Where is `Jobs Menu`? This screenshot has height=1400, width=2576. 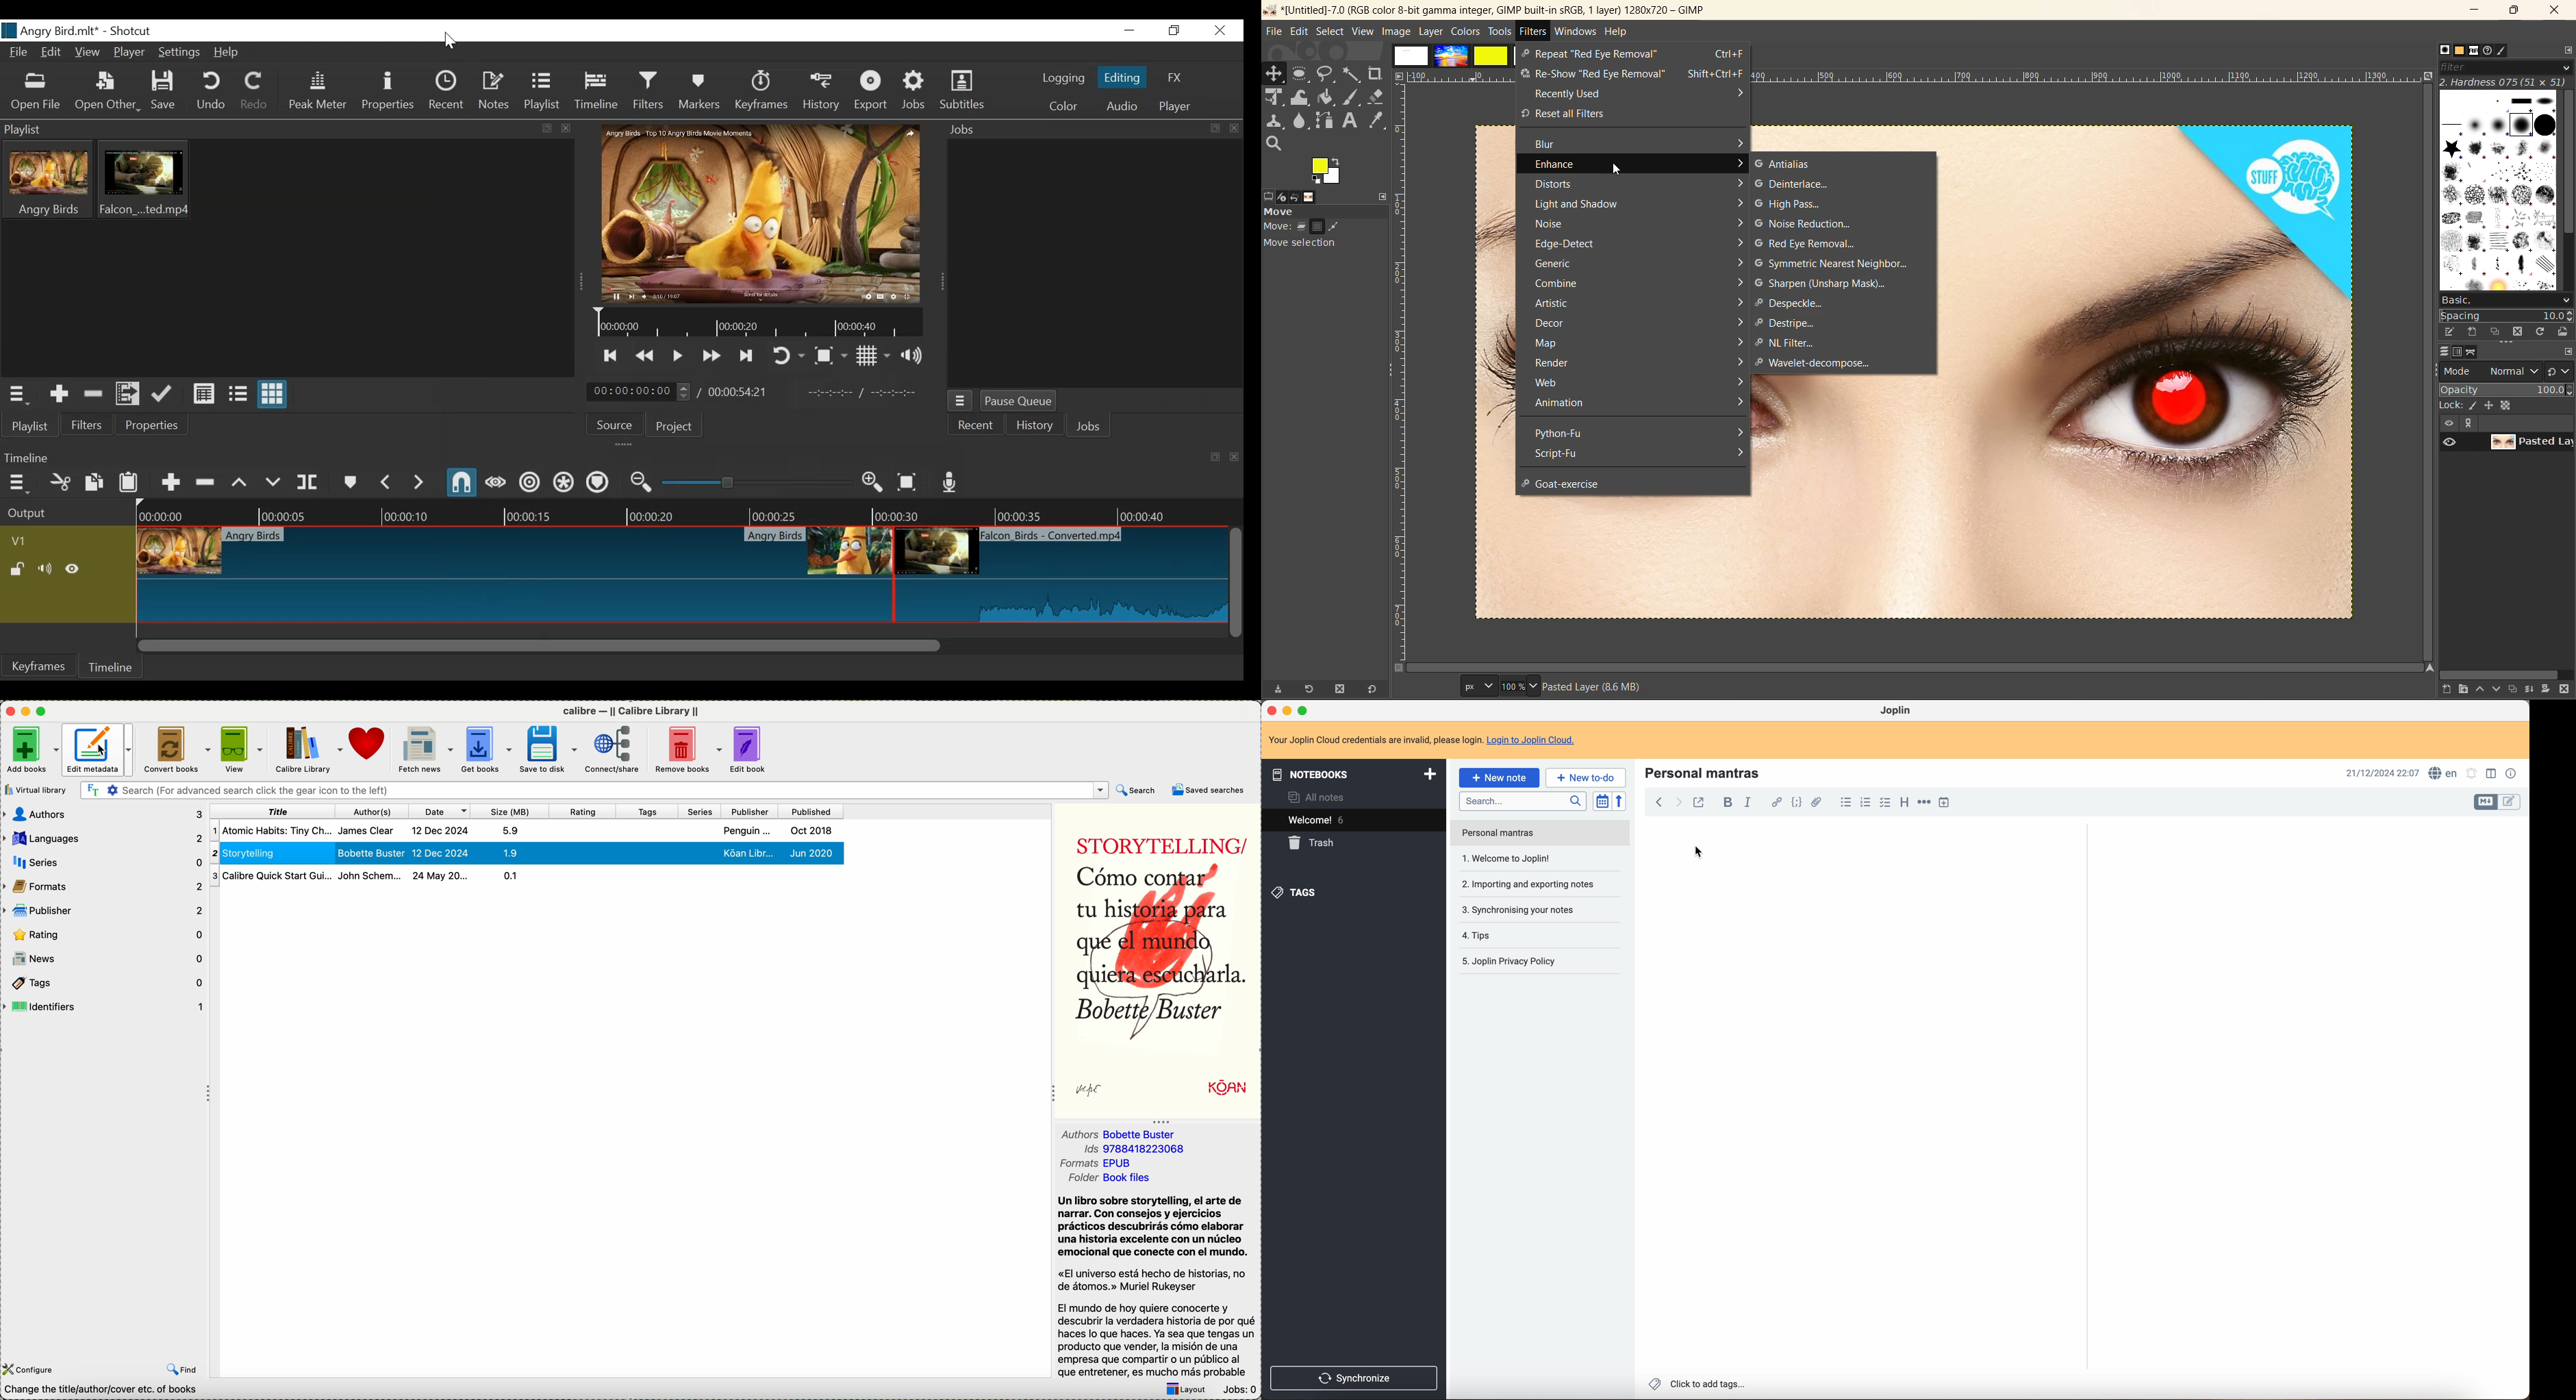 Jobs Menu is located at coordinates (961, 401).